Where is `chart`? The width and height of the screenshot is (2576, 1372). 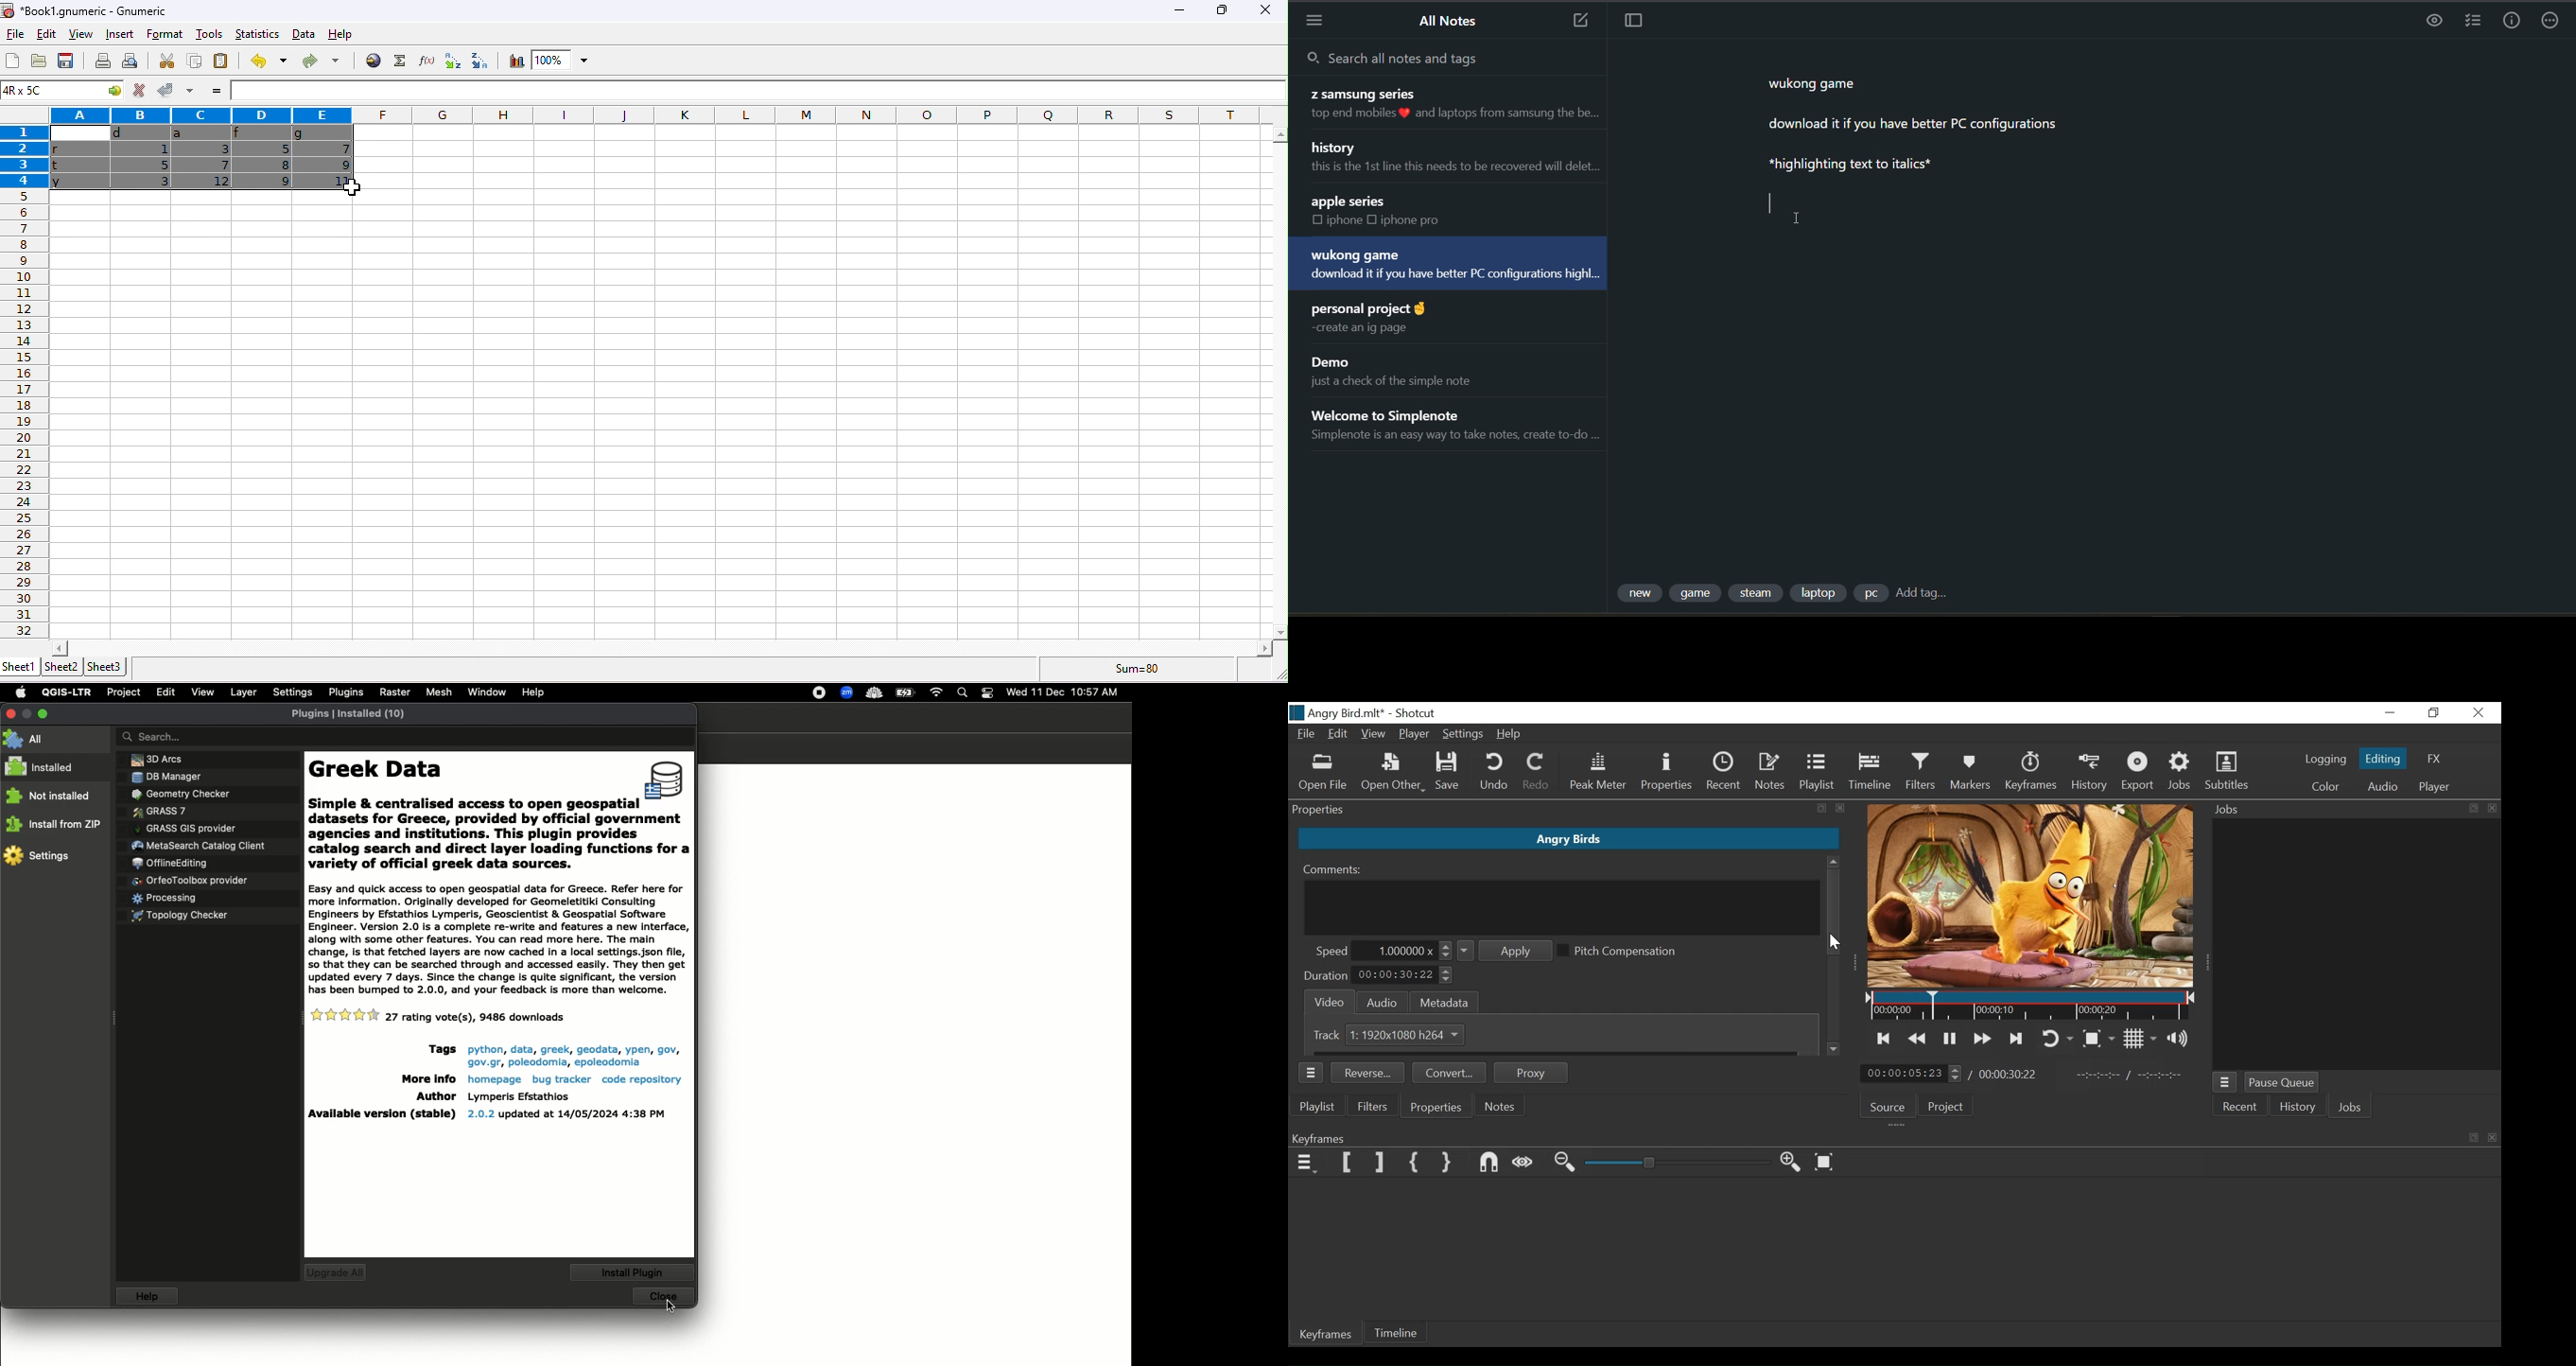 chart is located at coordinates (513, 61).